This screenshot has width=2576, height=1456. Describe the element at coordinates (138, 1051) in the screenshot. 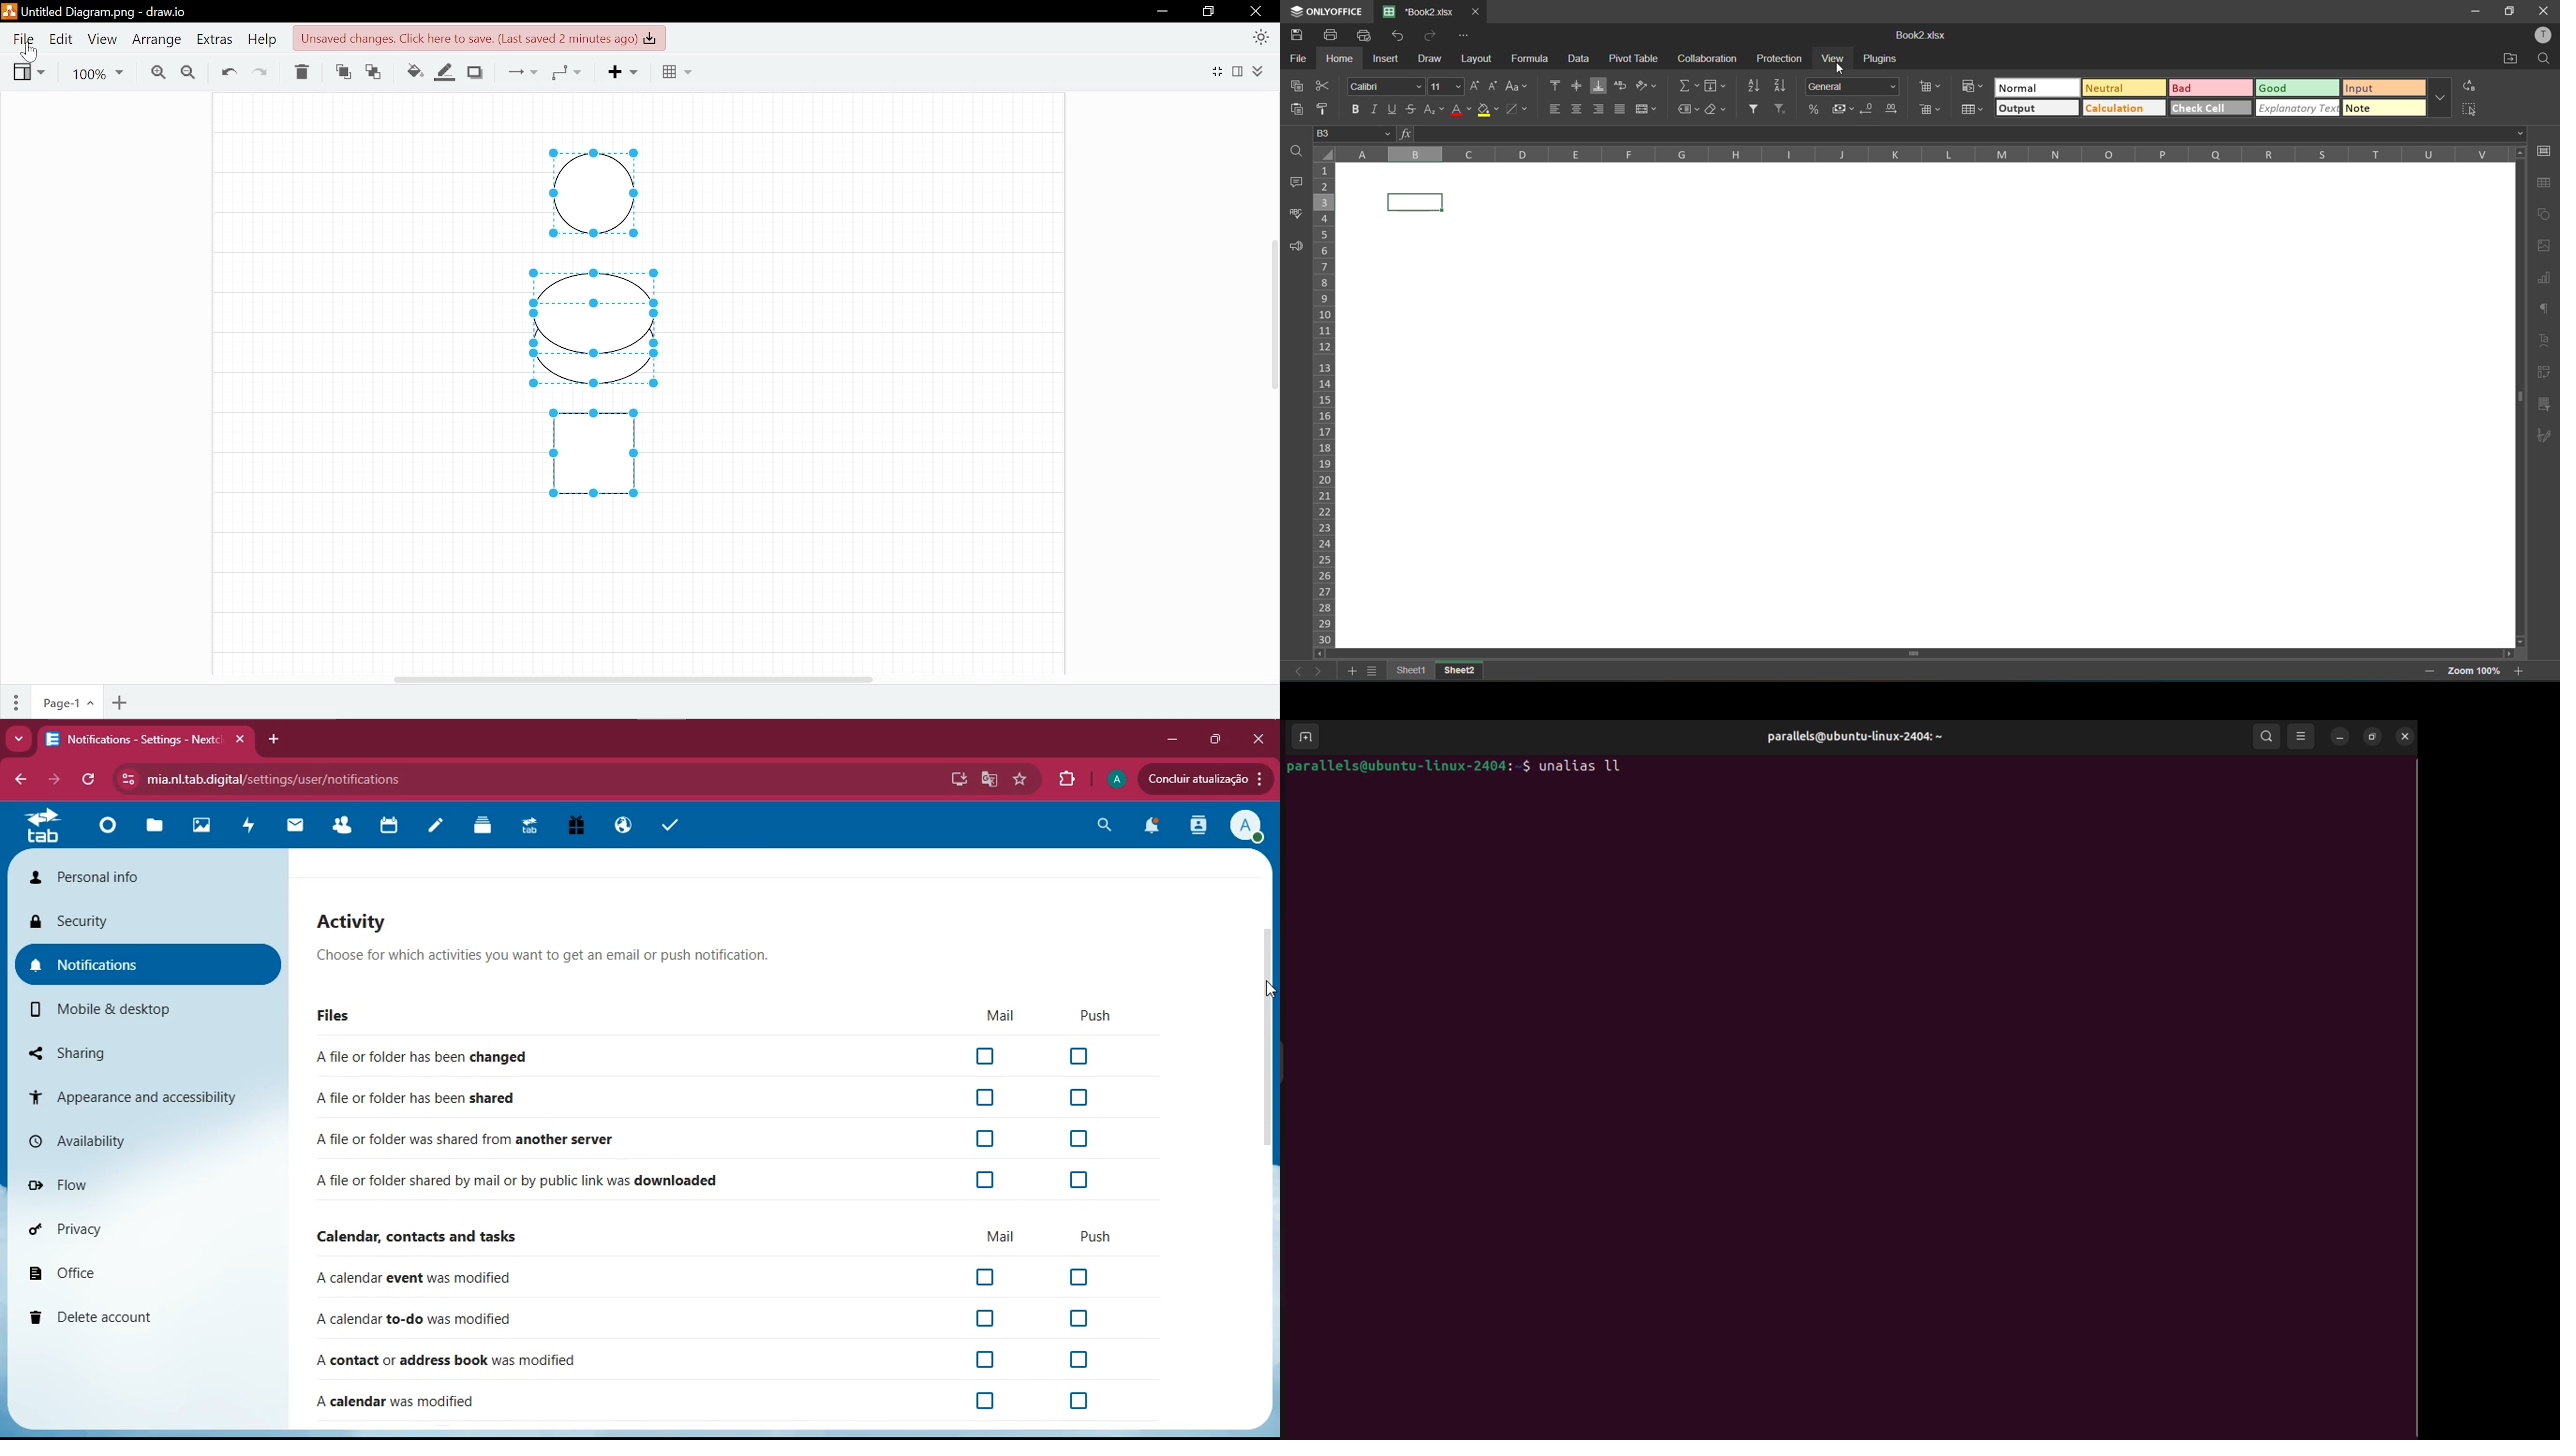

I see `sharing` at that location.